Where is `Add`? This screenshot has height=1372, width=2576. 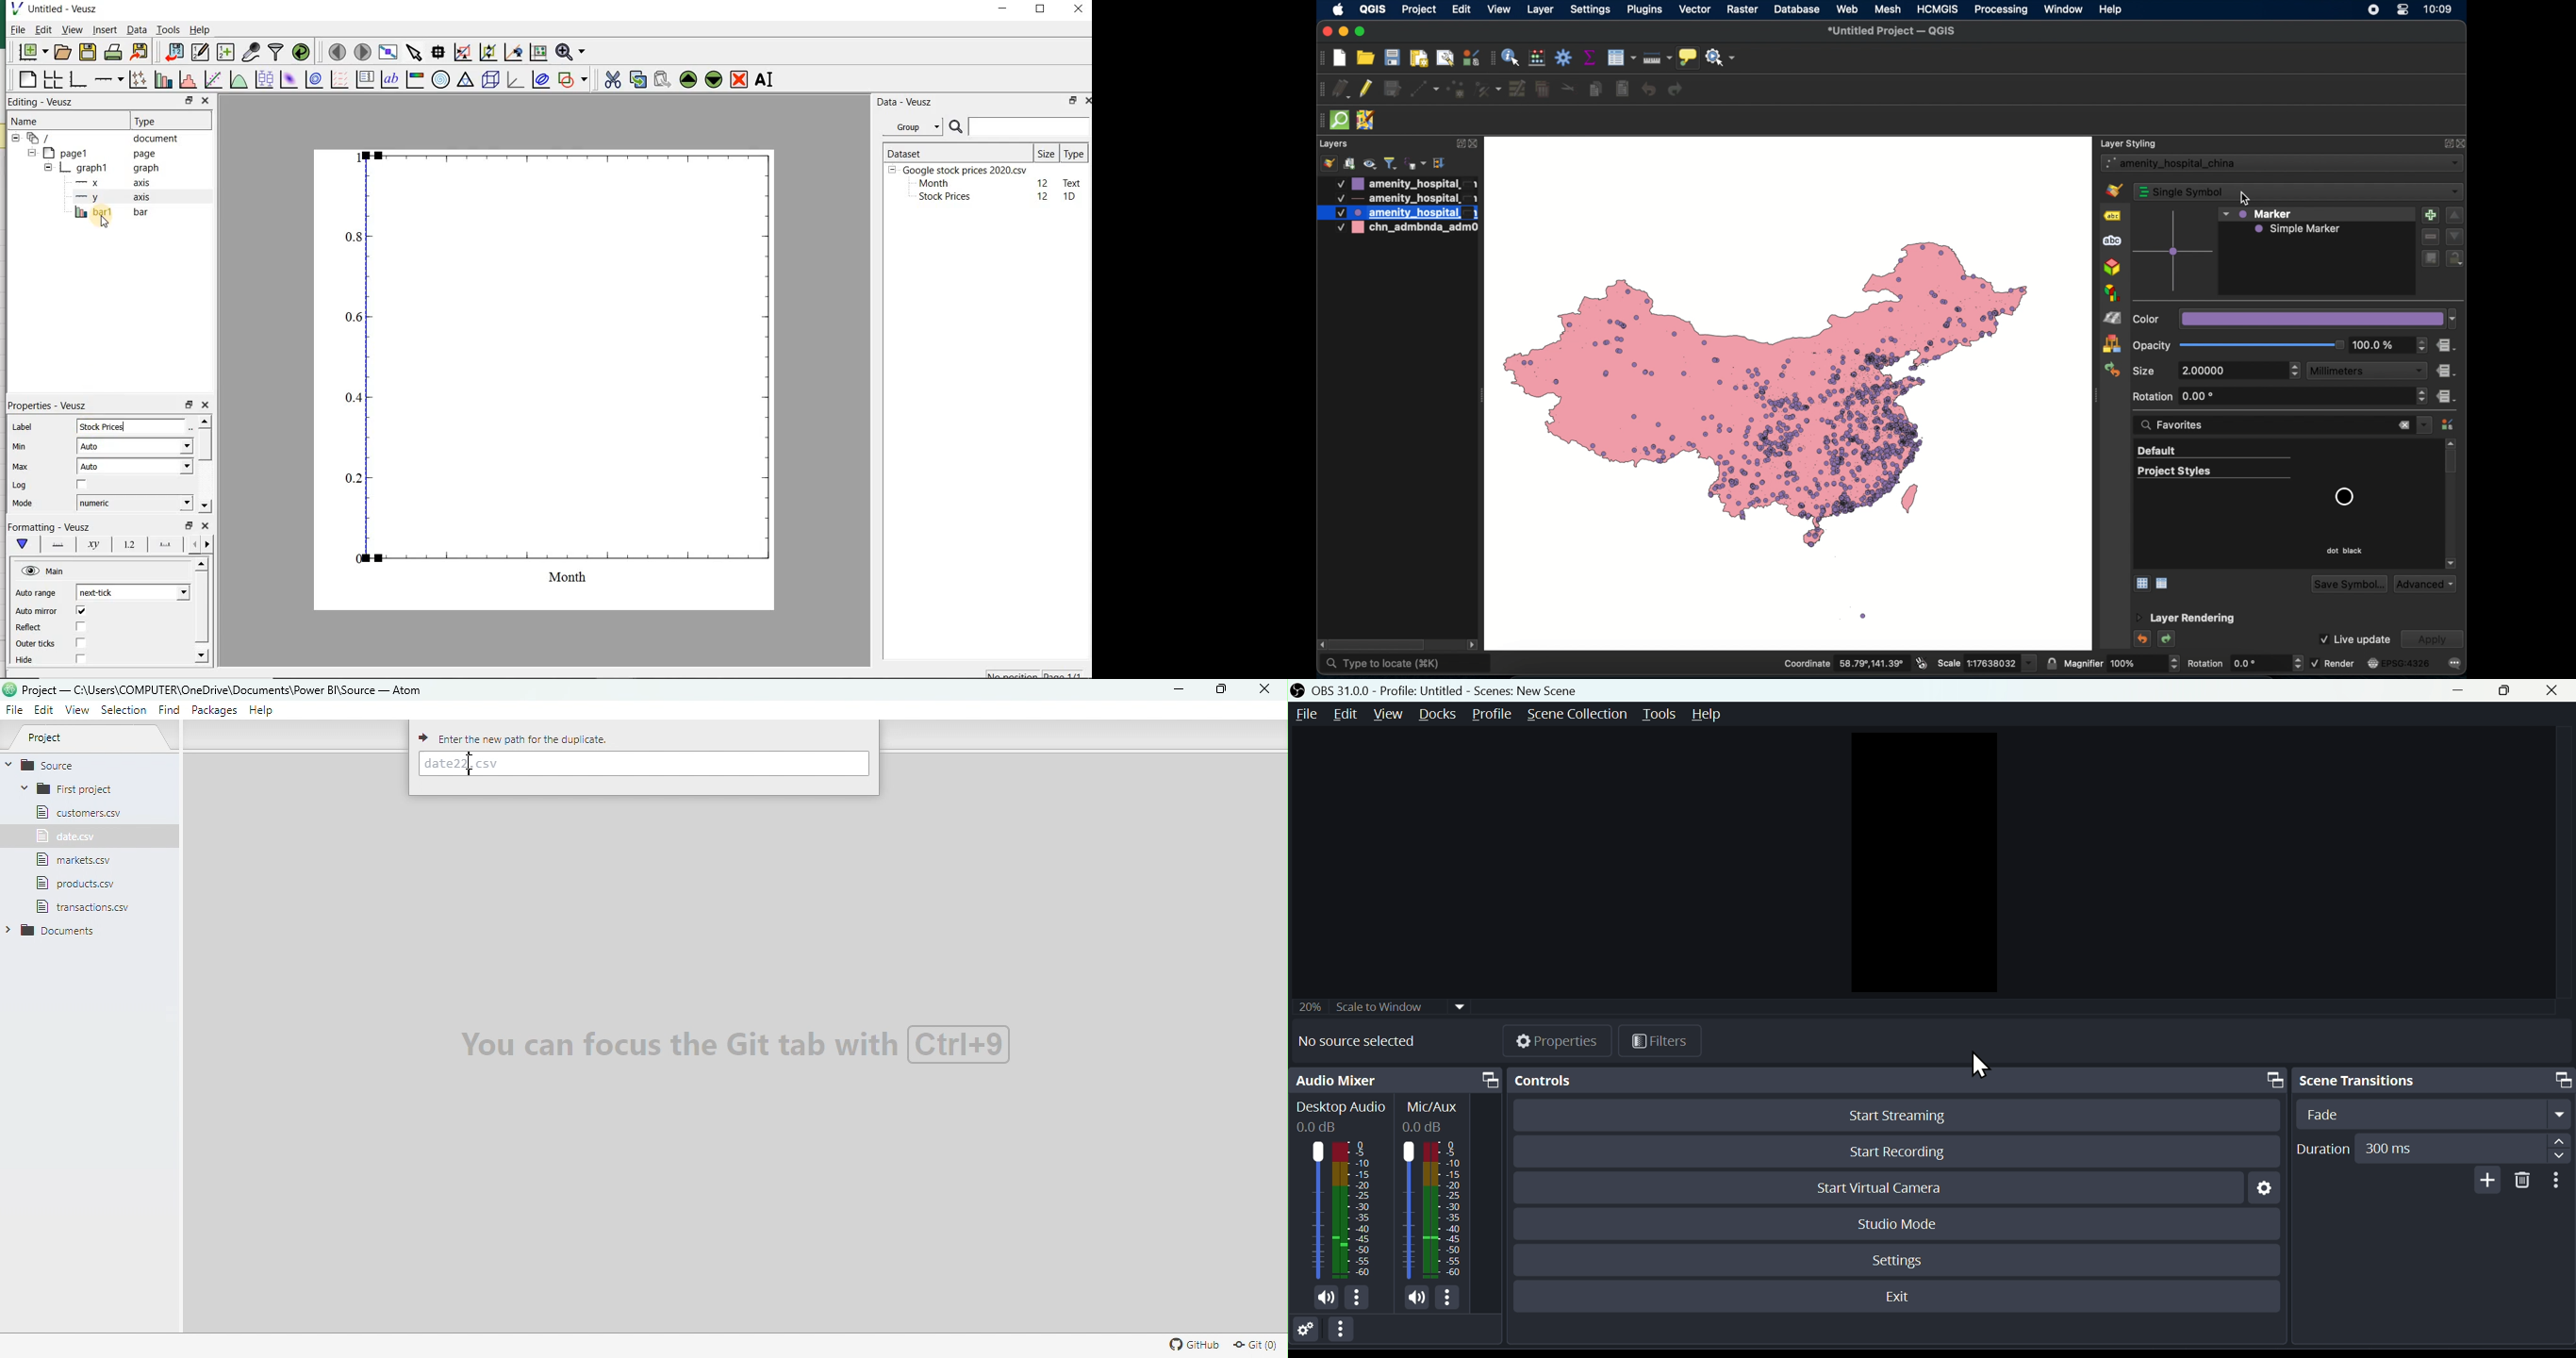
Add is located at coordinates (2484, 1180).